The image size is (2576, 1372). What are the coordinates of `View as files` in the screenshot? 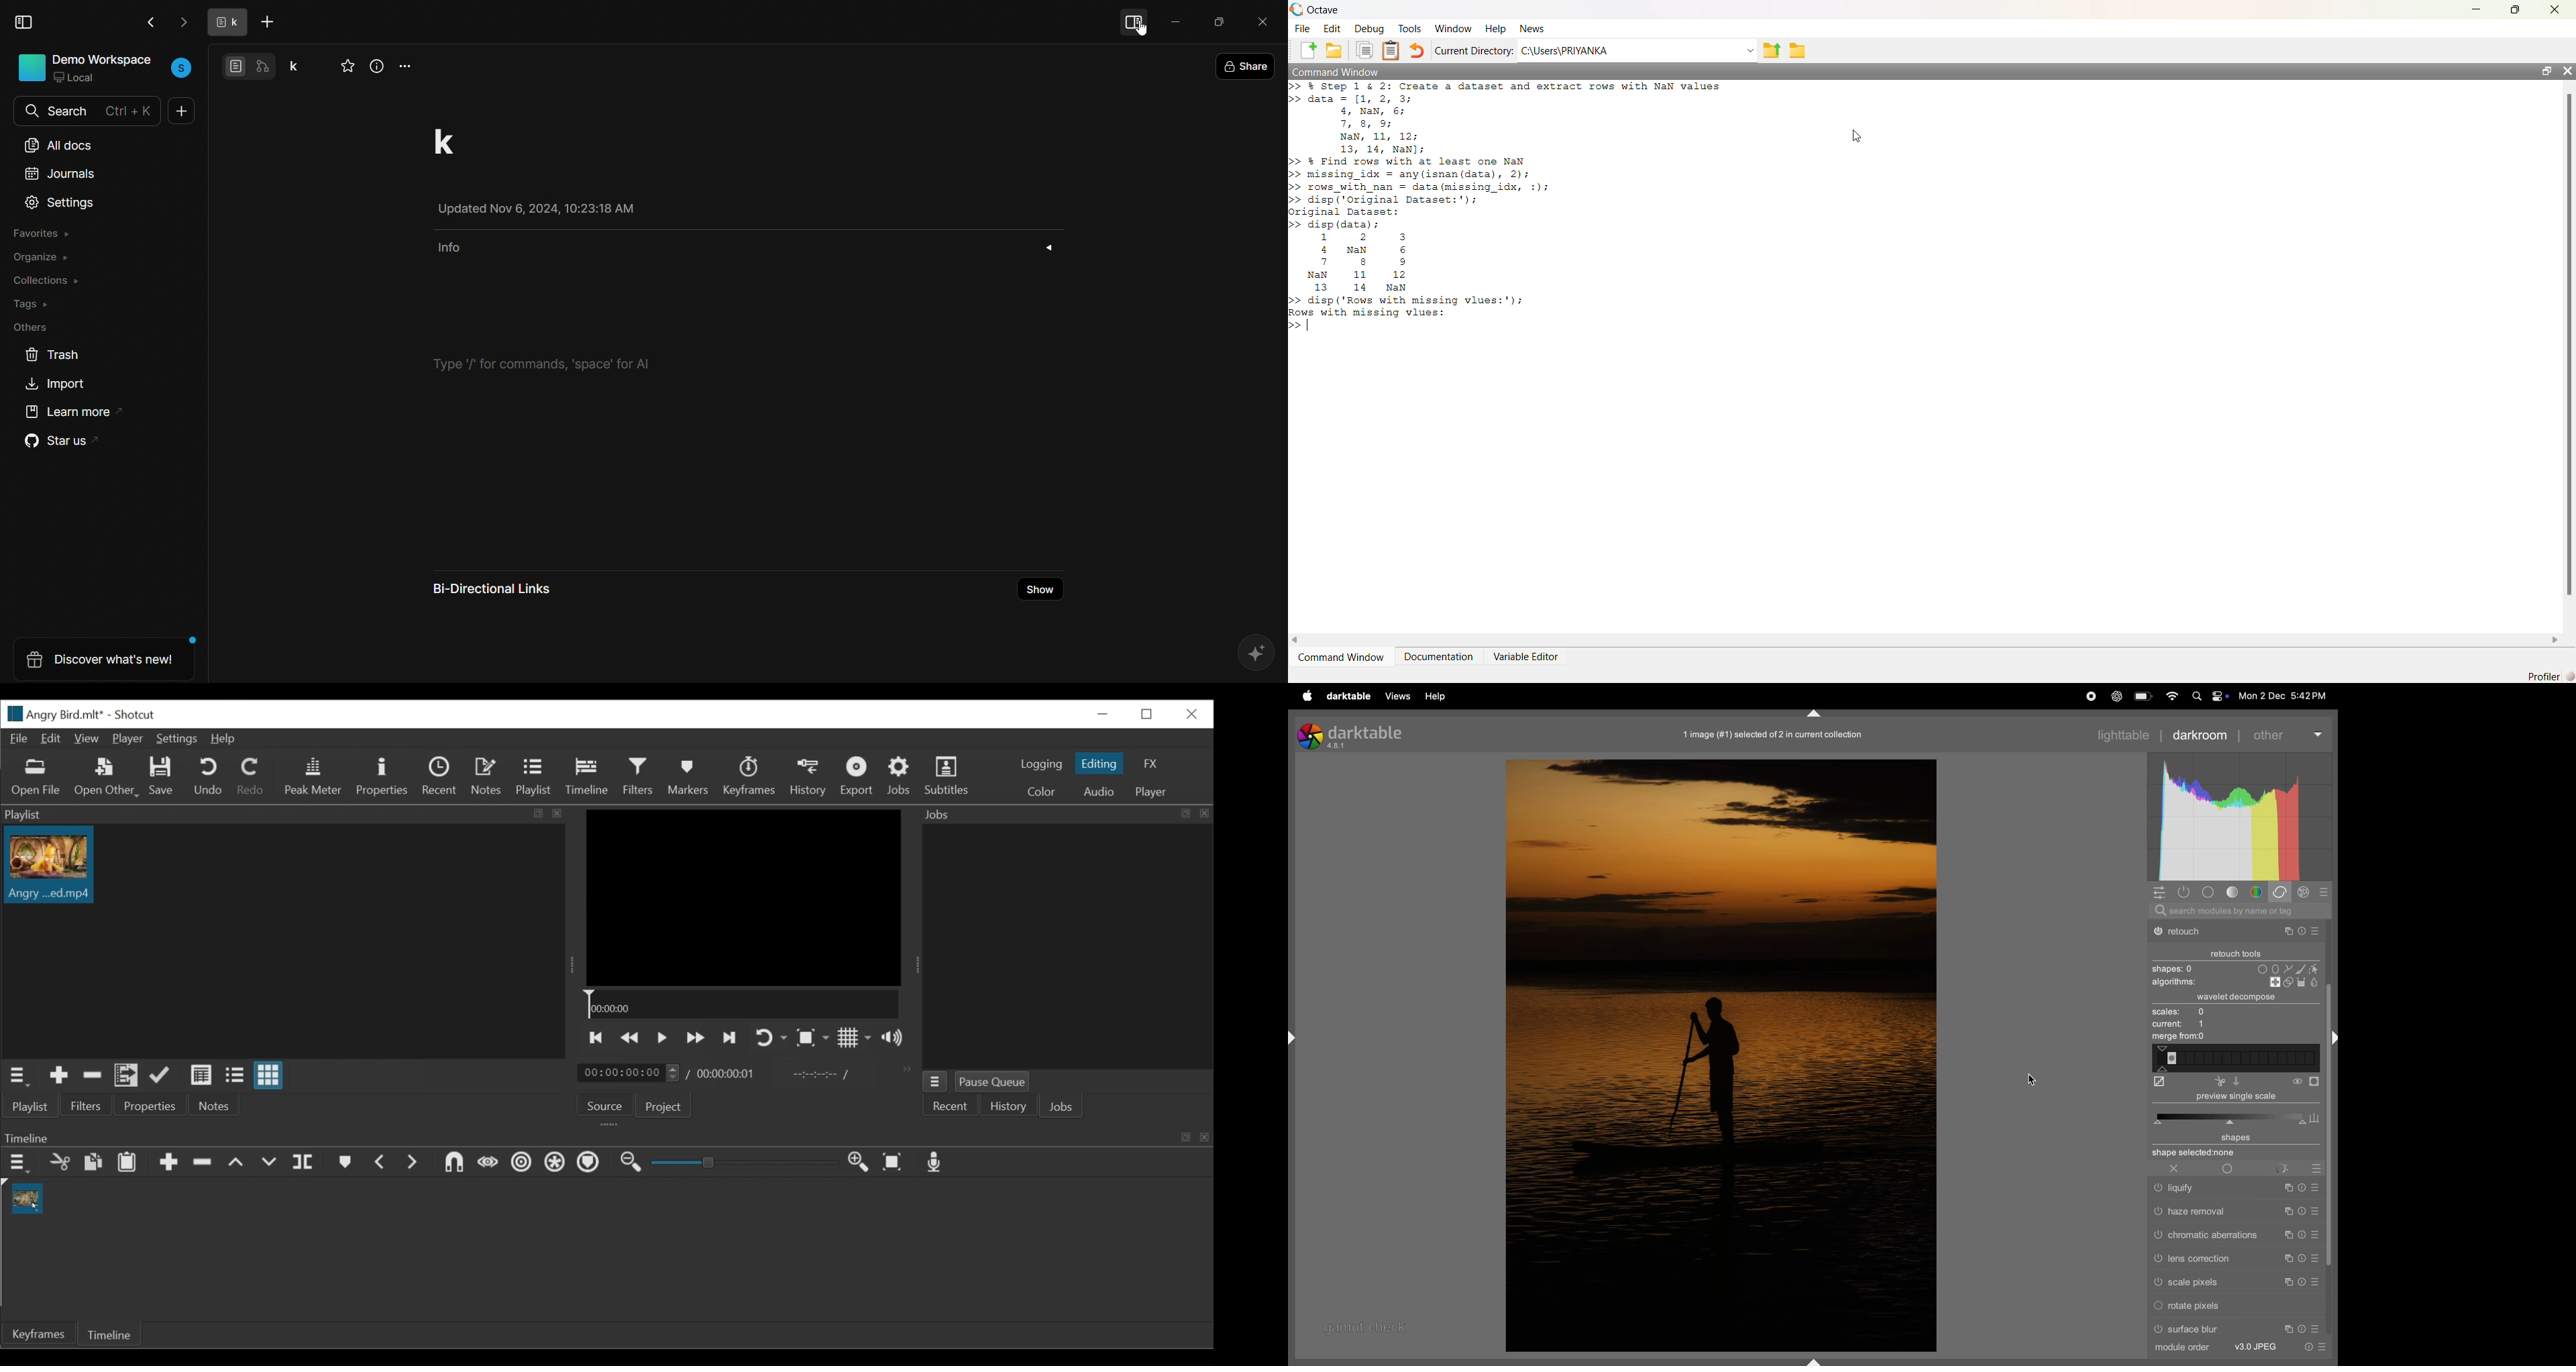 It's located at (234, 1075).